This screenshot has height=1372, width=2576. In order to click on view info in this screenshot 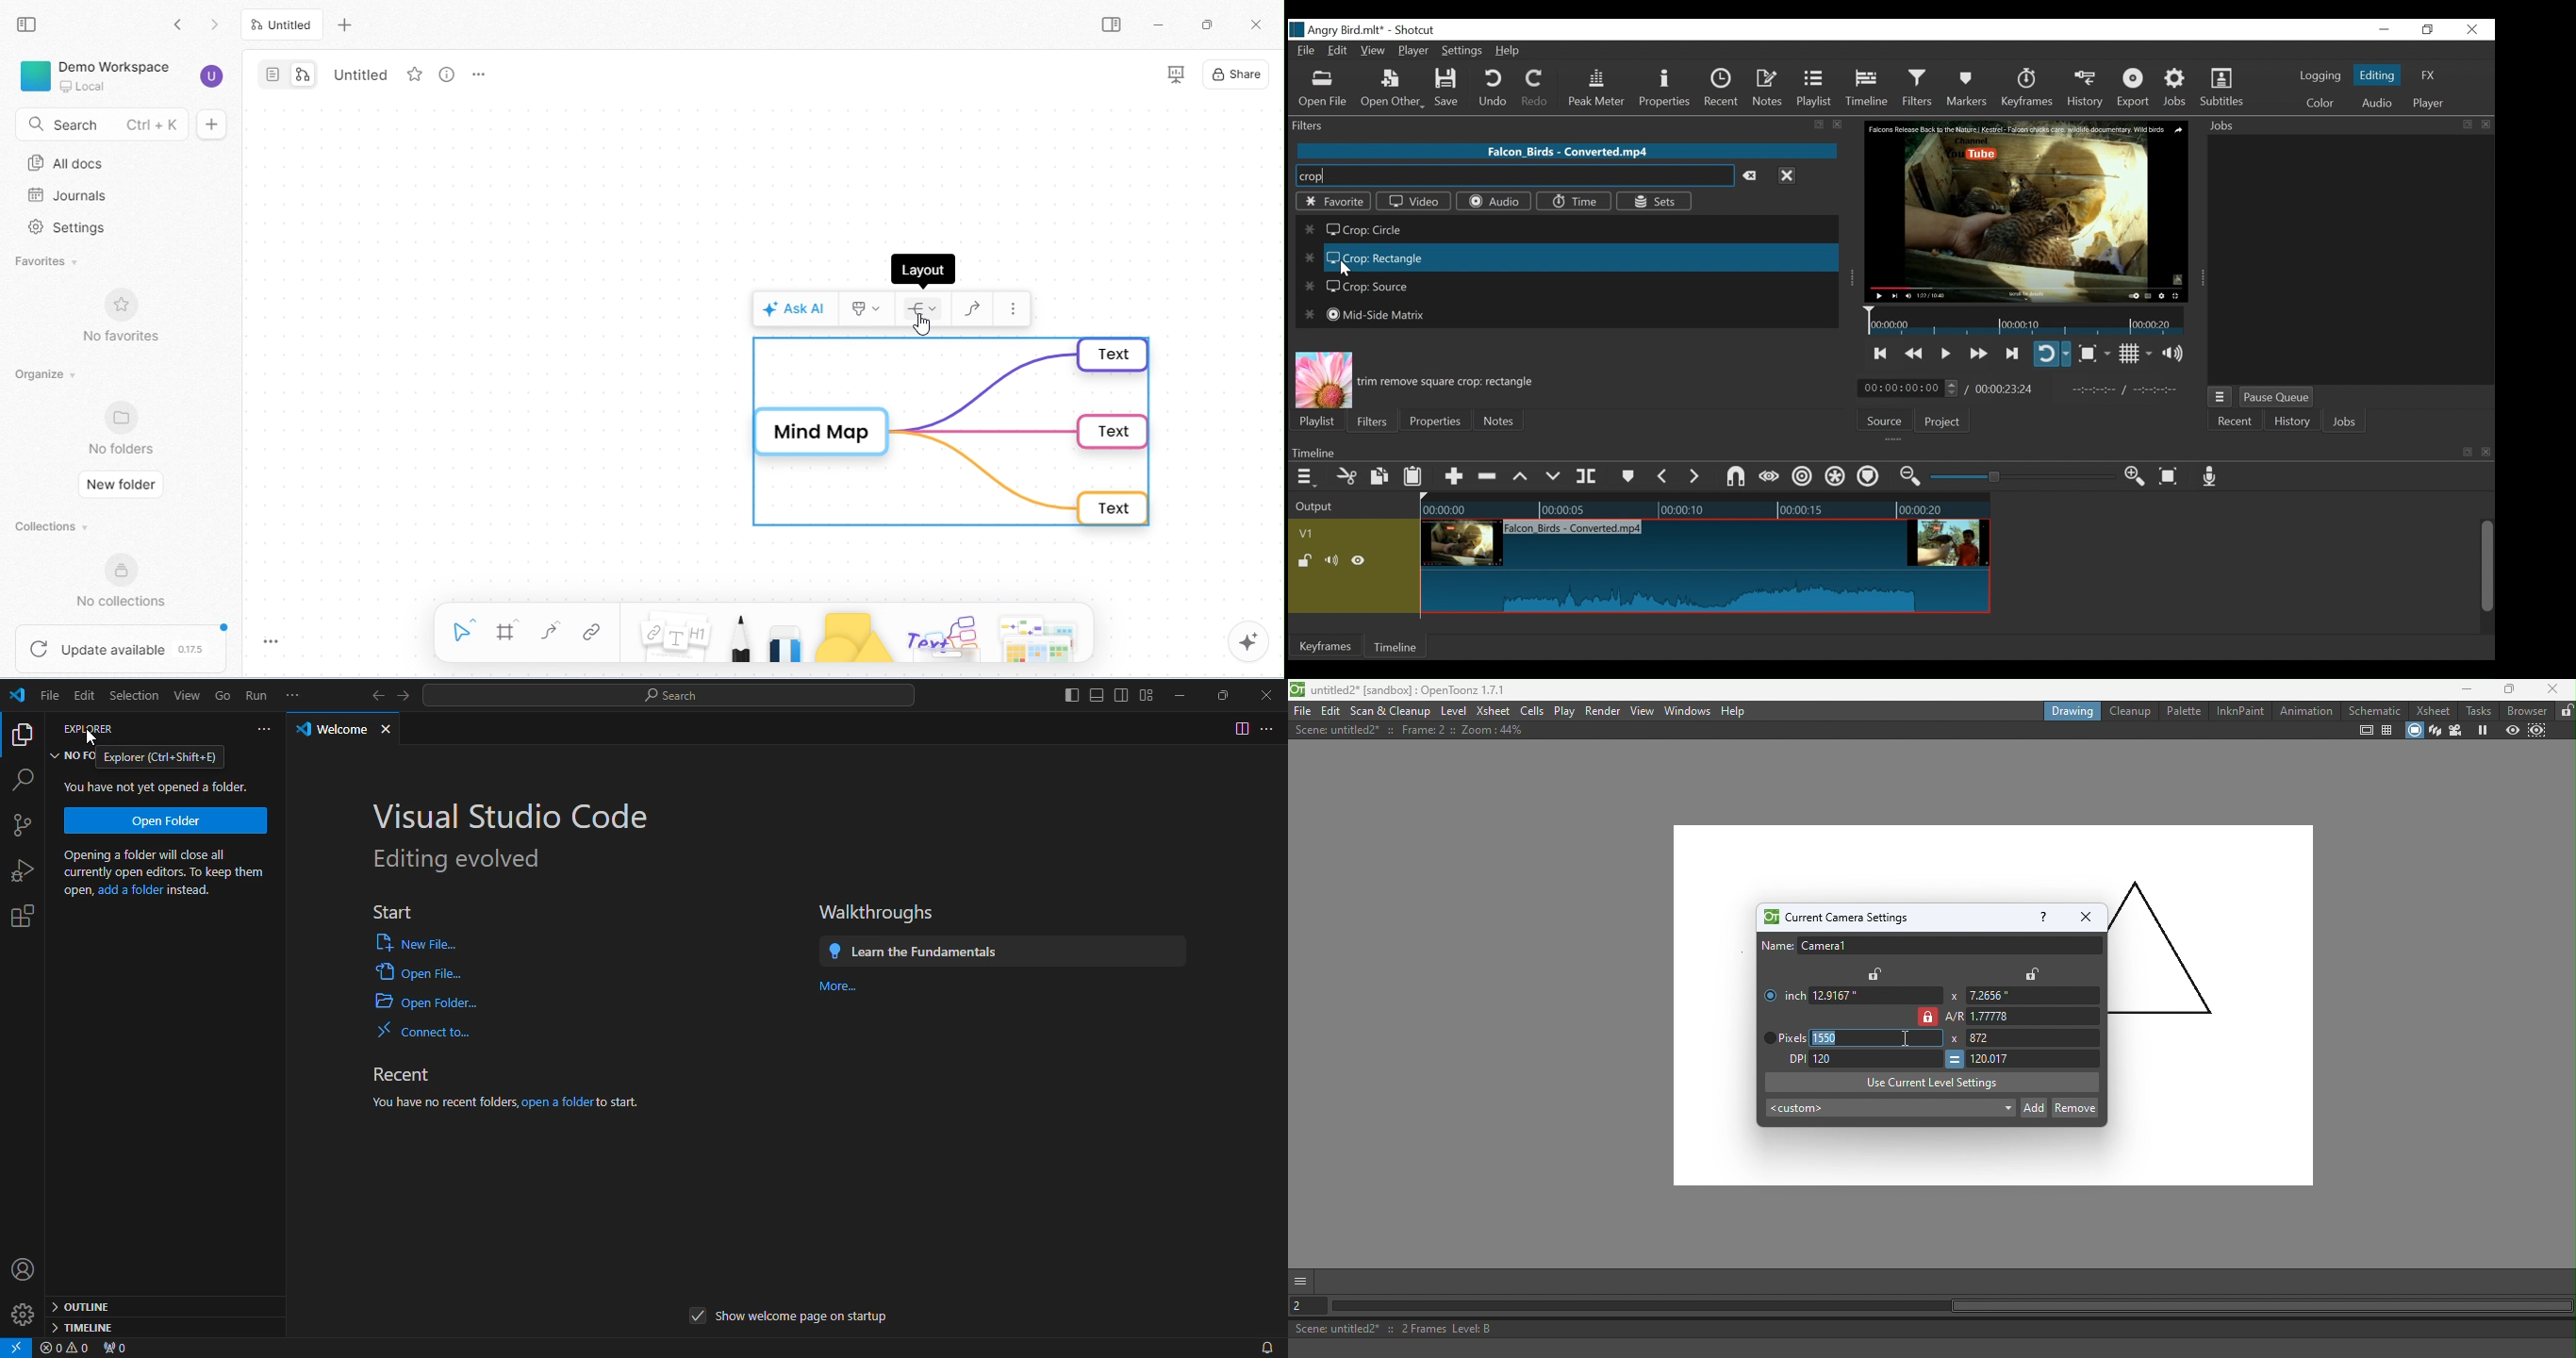, I will do `click(444, 74)`.